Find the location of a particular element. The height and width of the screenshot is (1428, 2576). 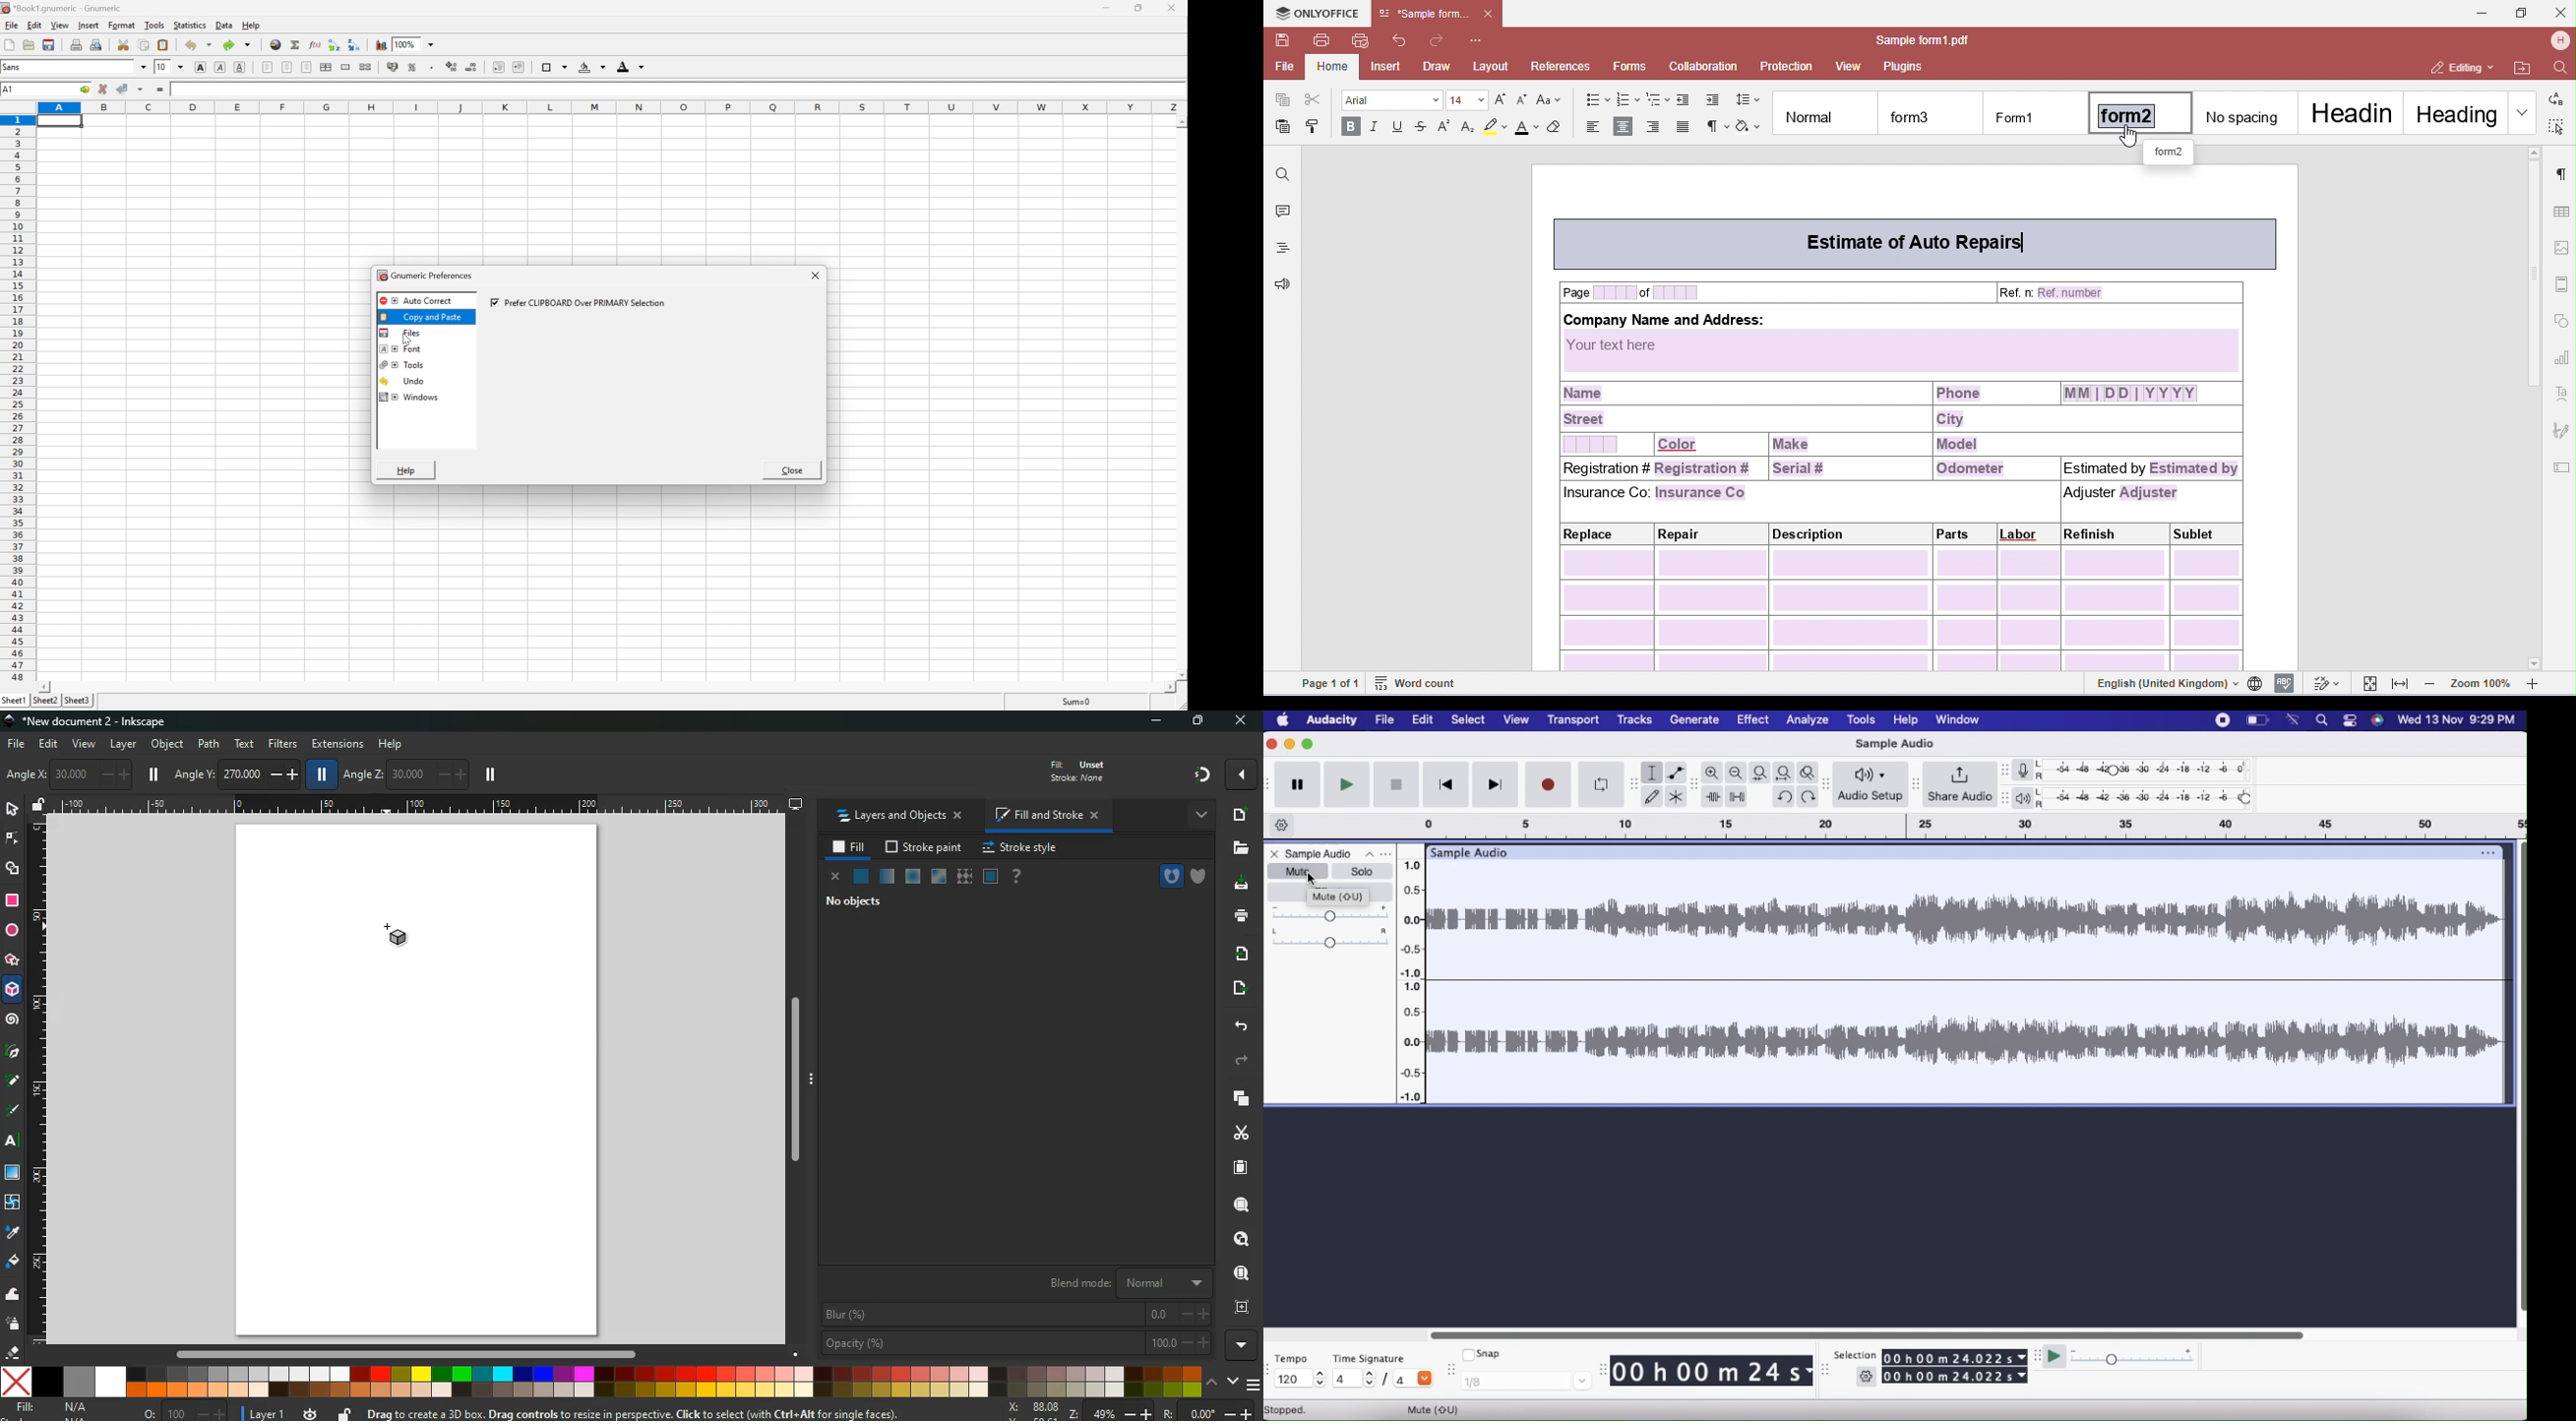

Adjust is located at coordinates (2005, 770).